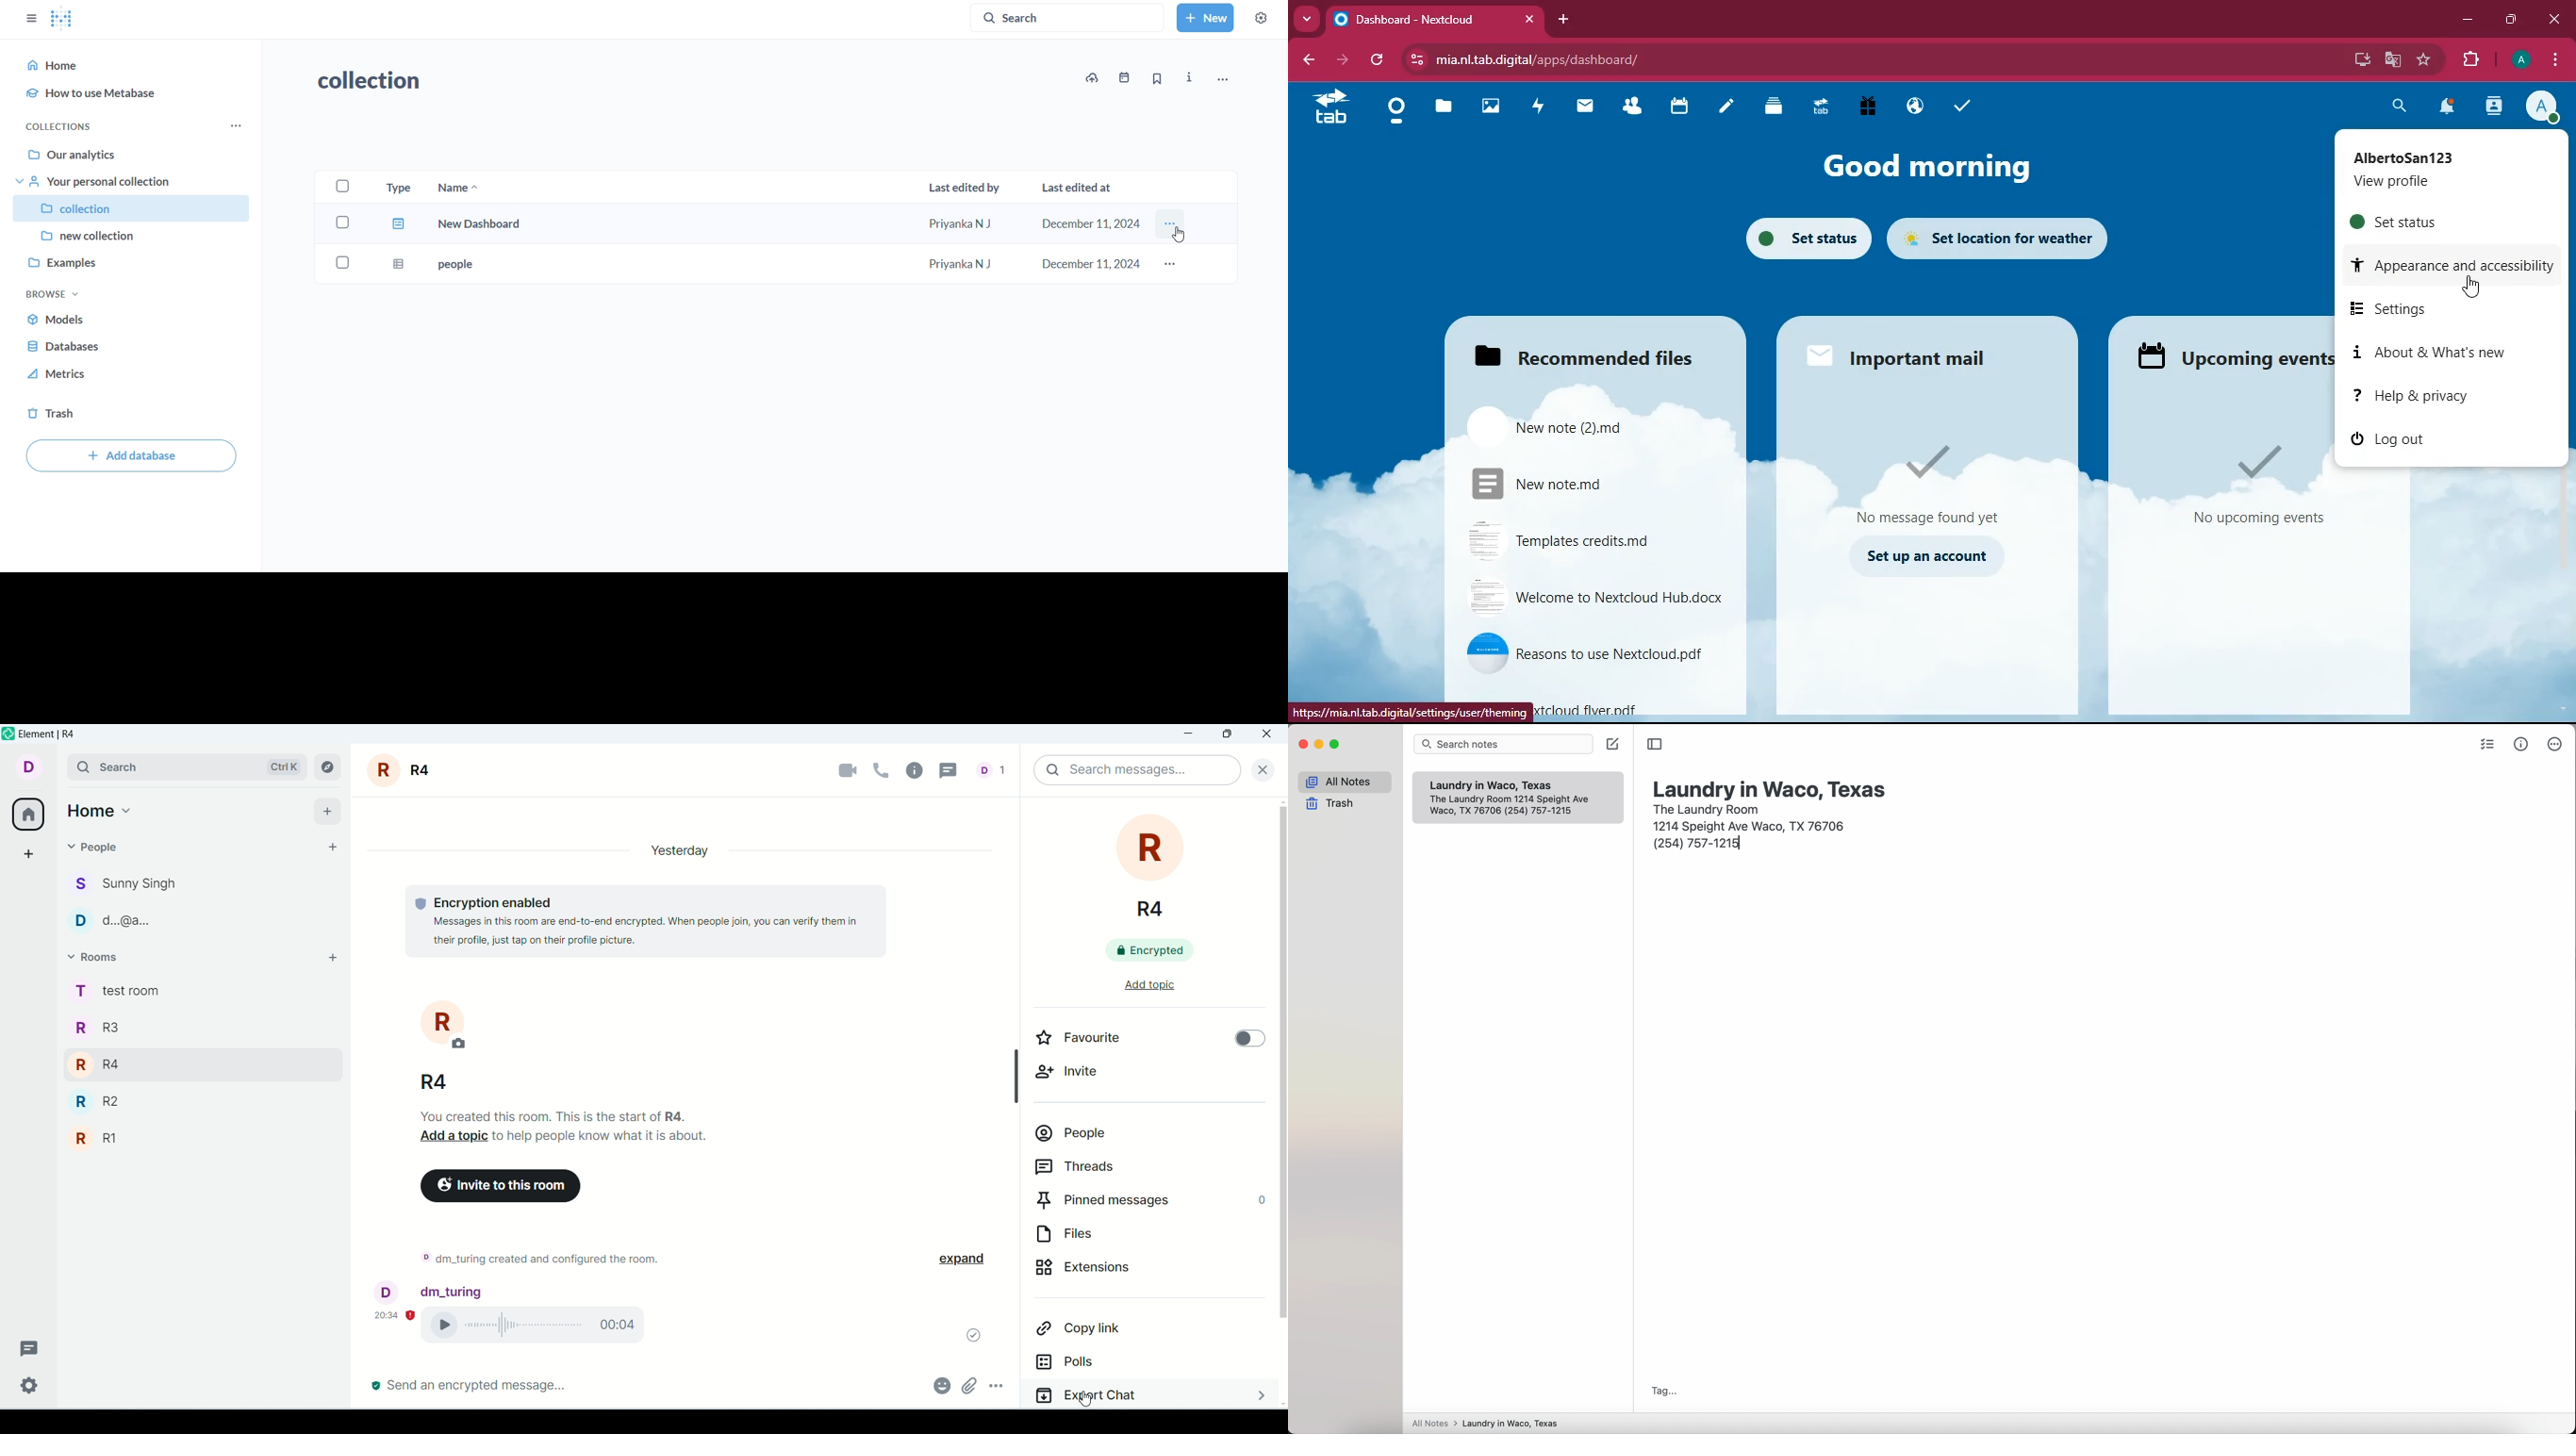  What do you see at coordinates (1260, 18) in the screenshot?
I see `settings` at bounding box center [1260, 18].